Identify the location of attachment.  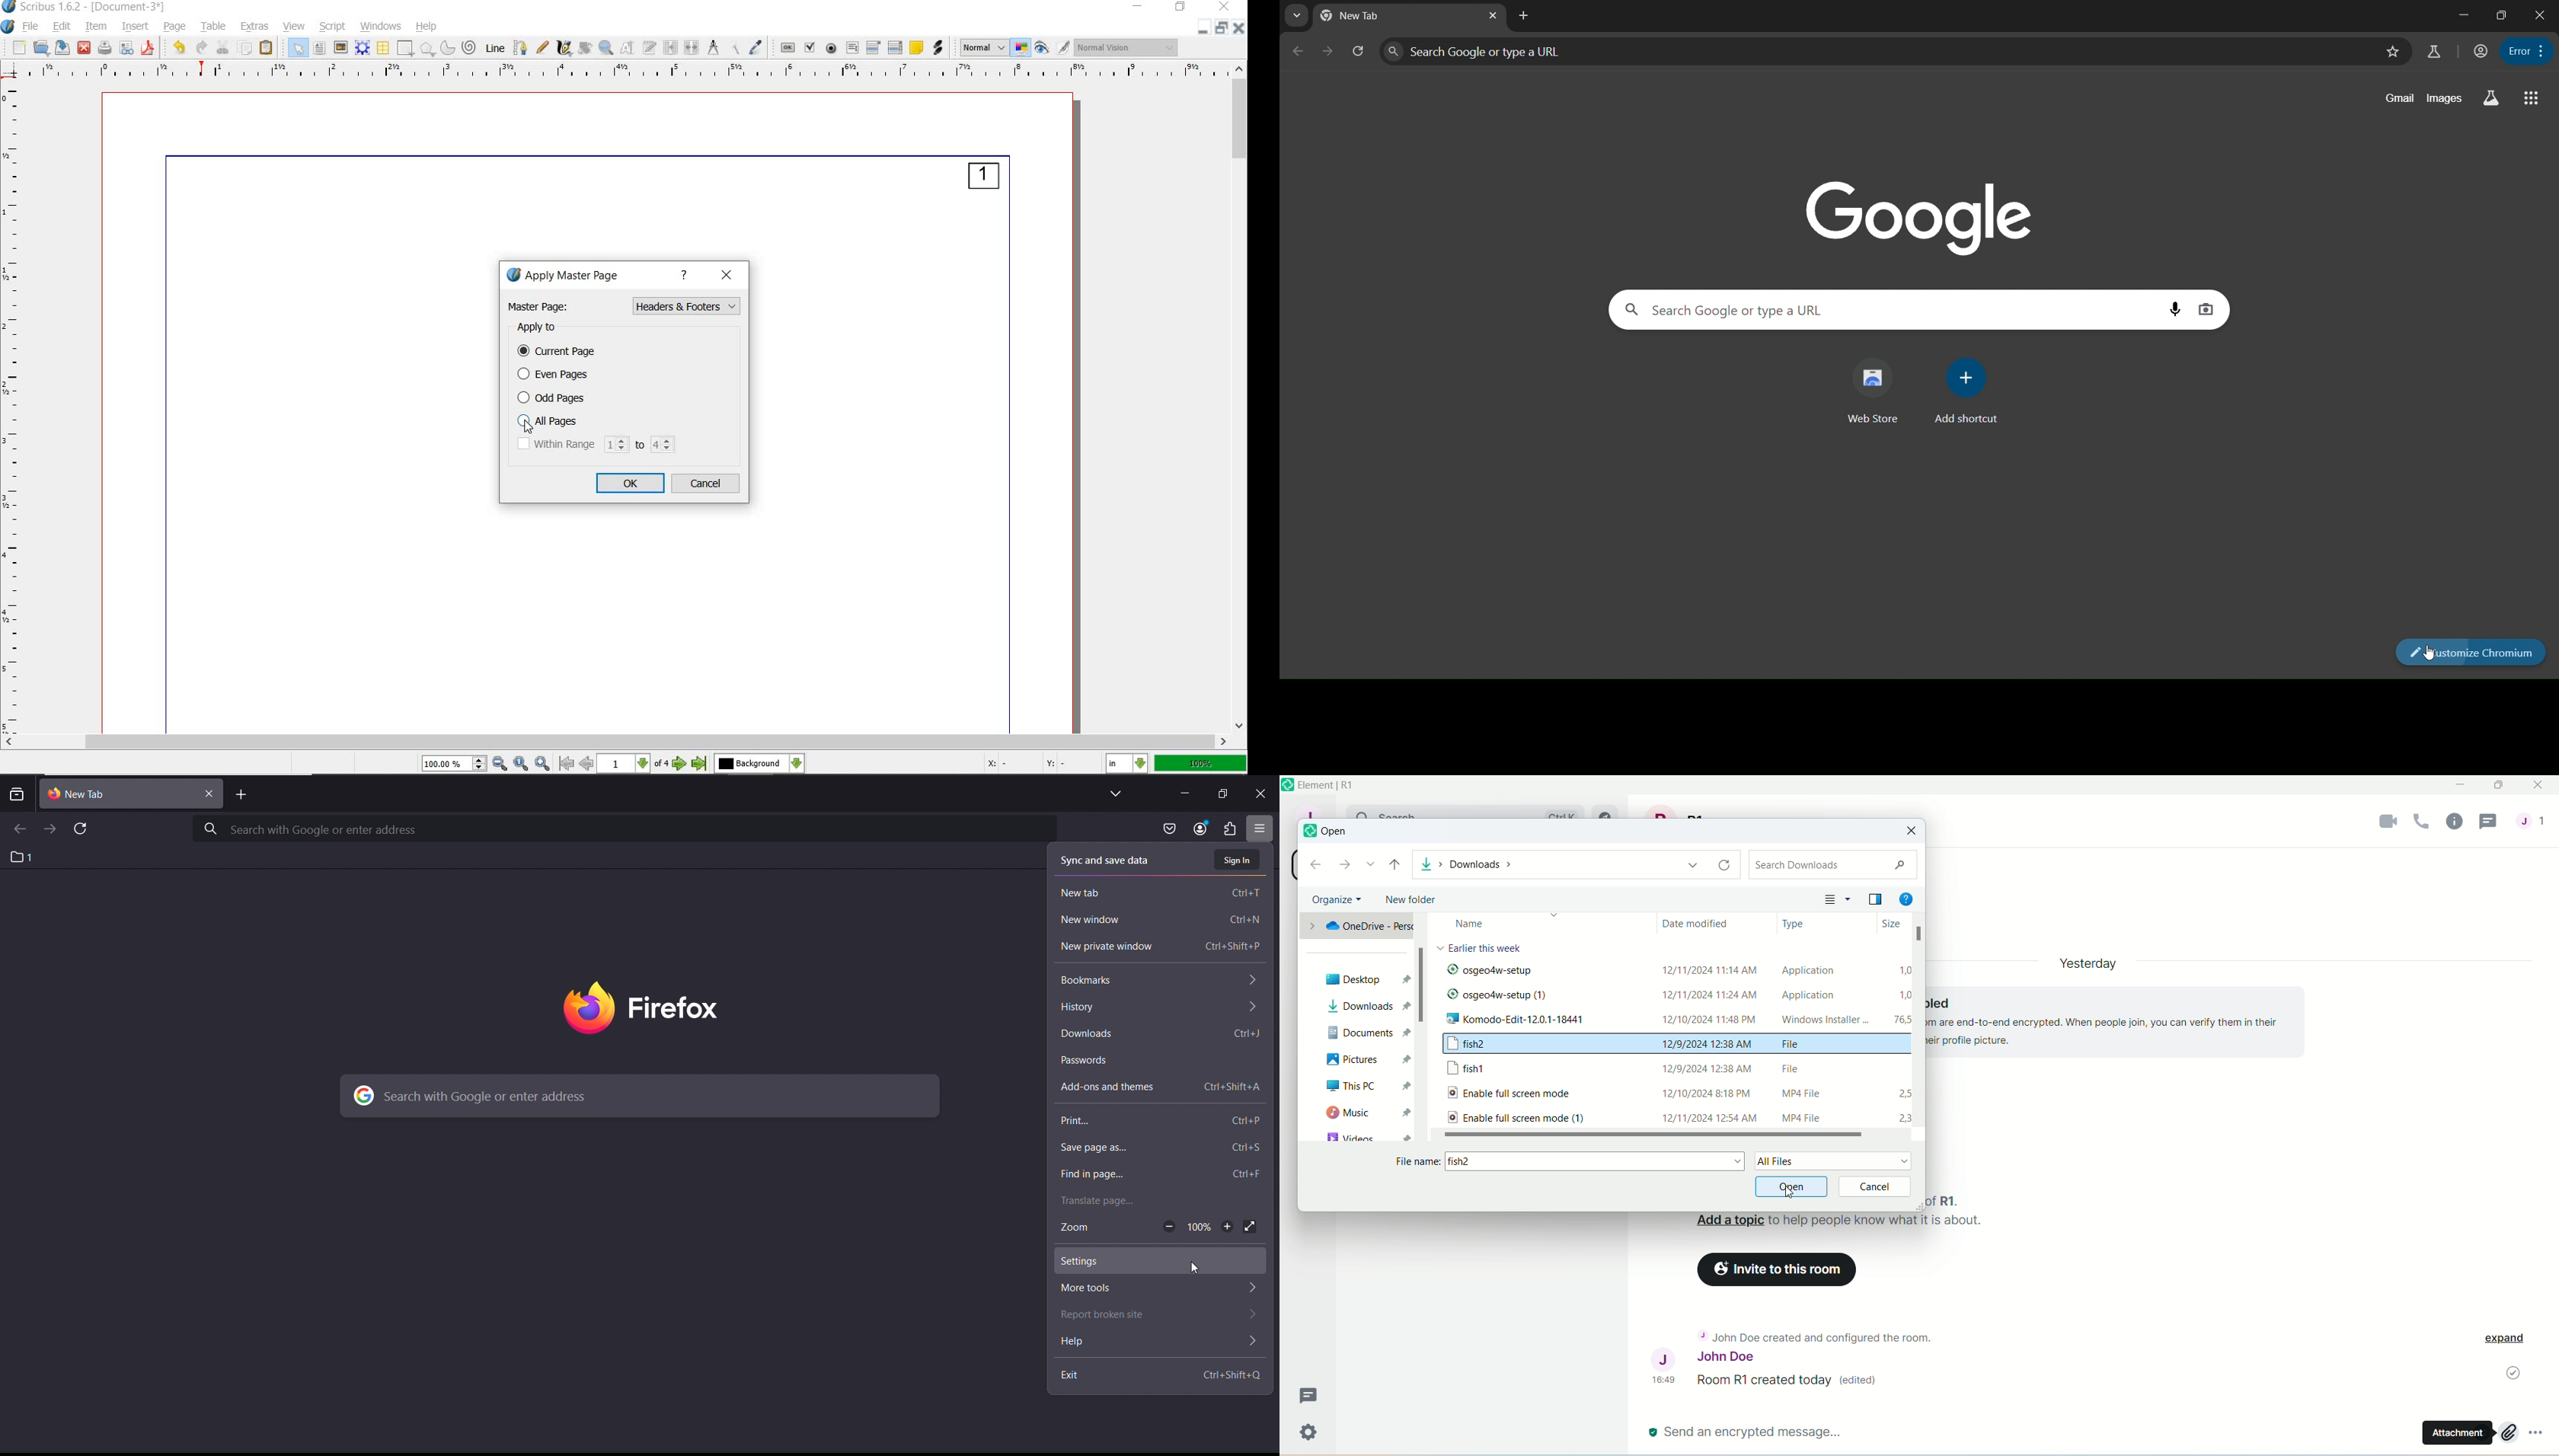
(2452, 1436).